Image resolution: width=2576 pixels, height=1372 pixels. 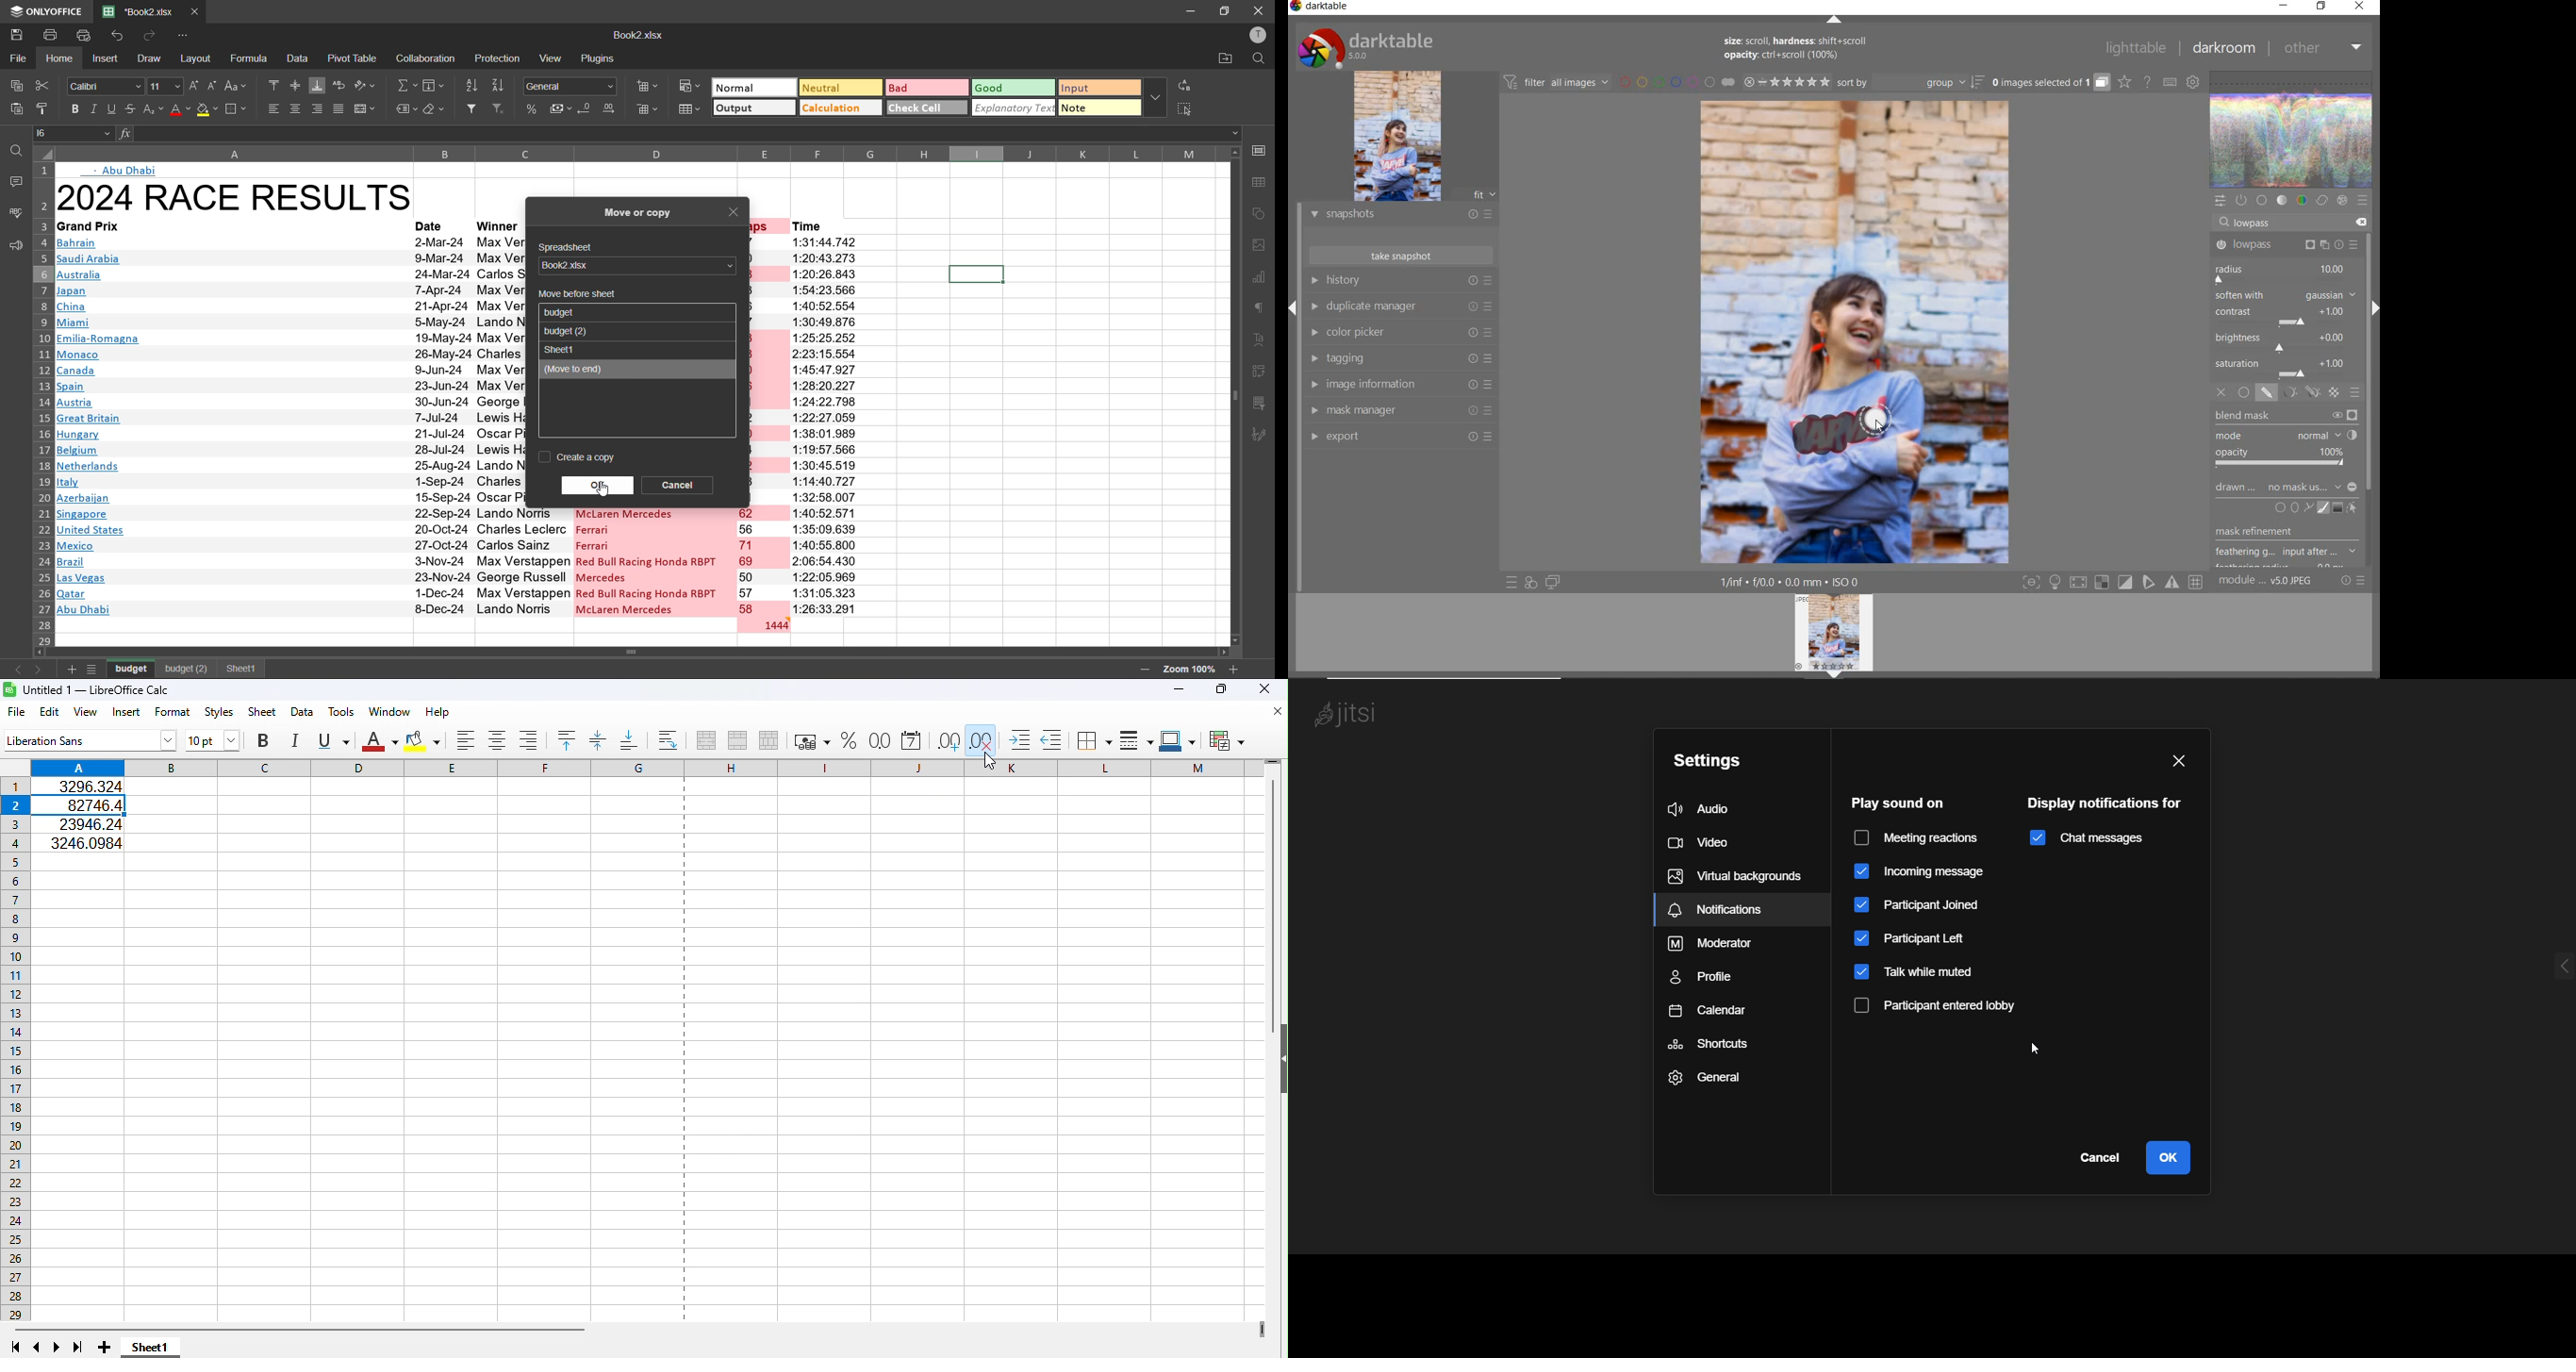 What do you see at coordinates (2169, 81) in the screenshot?
I see `set keyboard shortcuts` at bounding box center [2169, 81].